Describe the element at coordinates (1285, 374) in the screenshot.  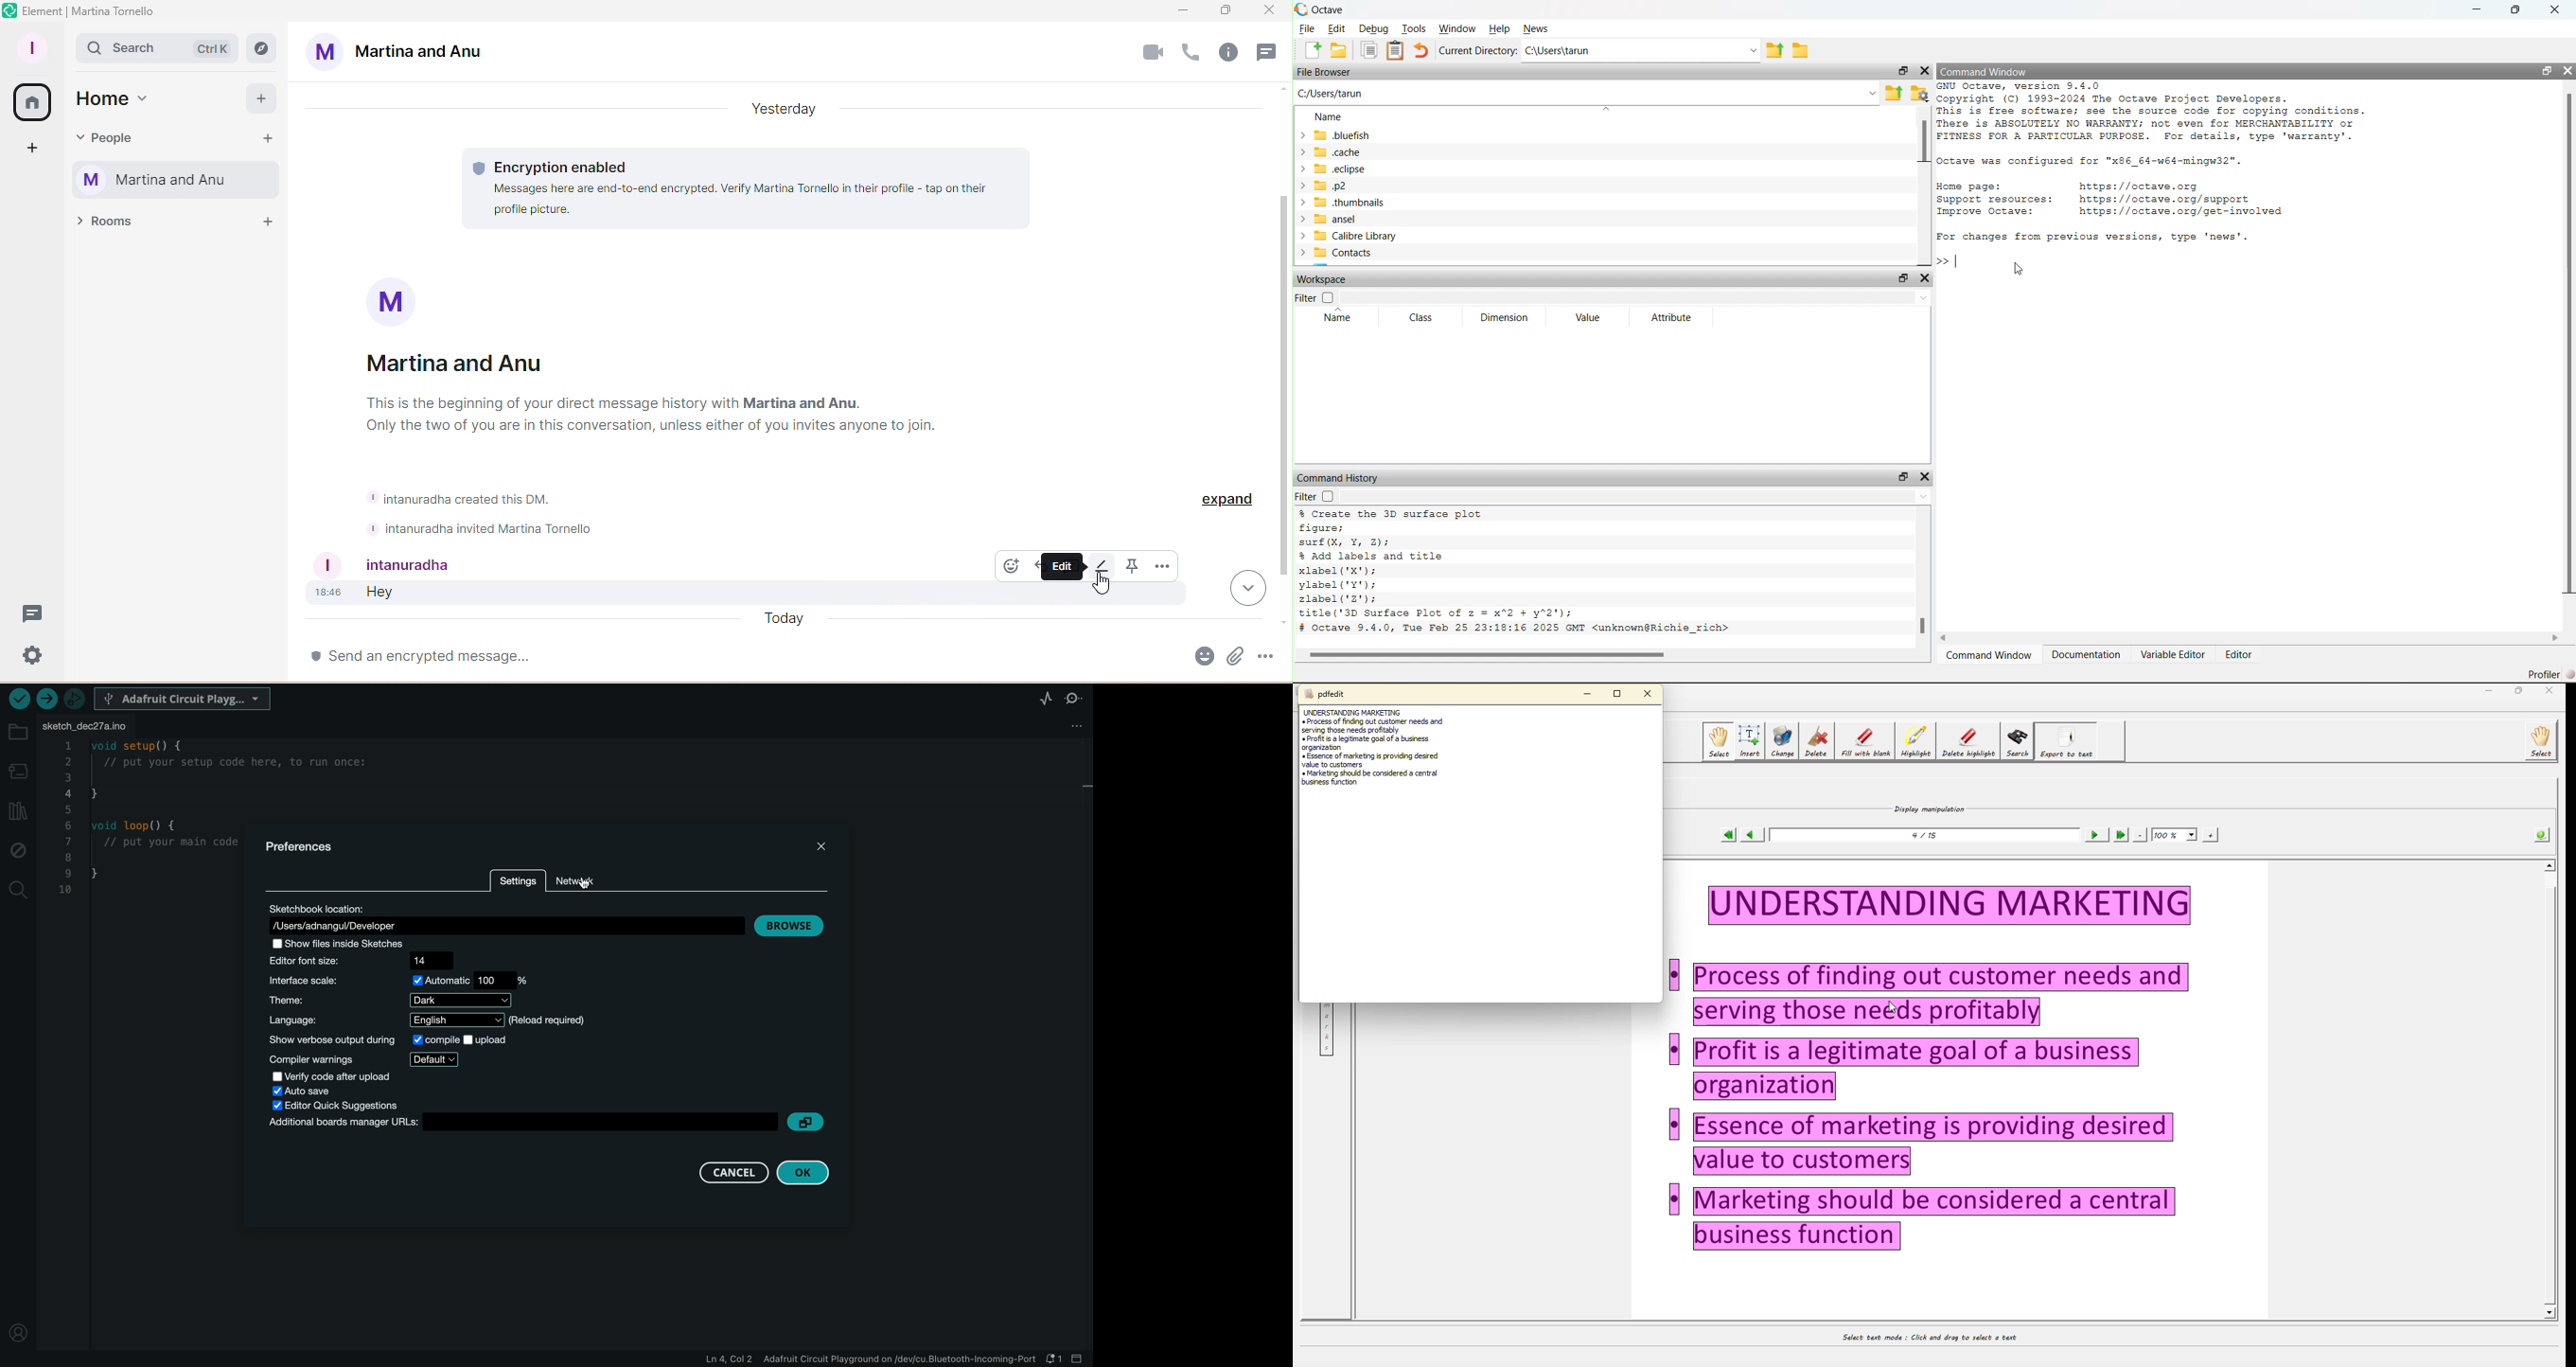
I see `Scroll bar` at that location.